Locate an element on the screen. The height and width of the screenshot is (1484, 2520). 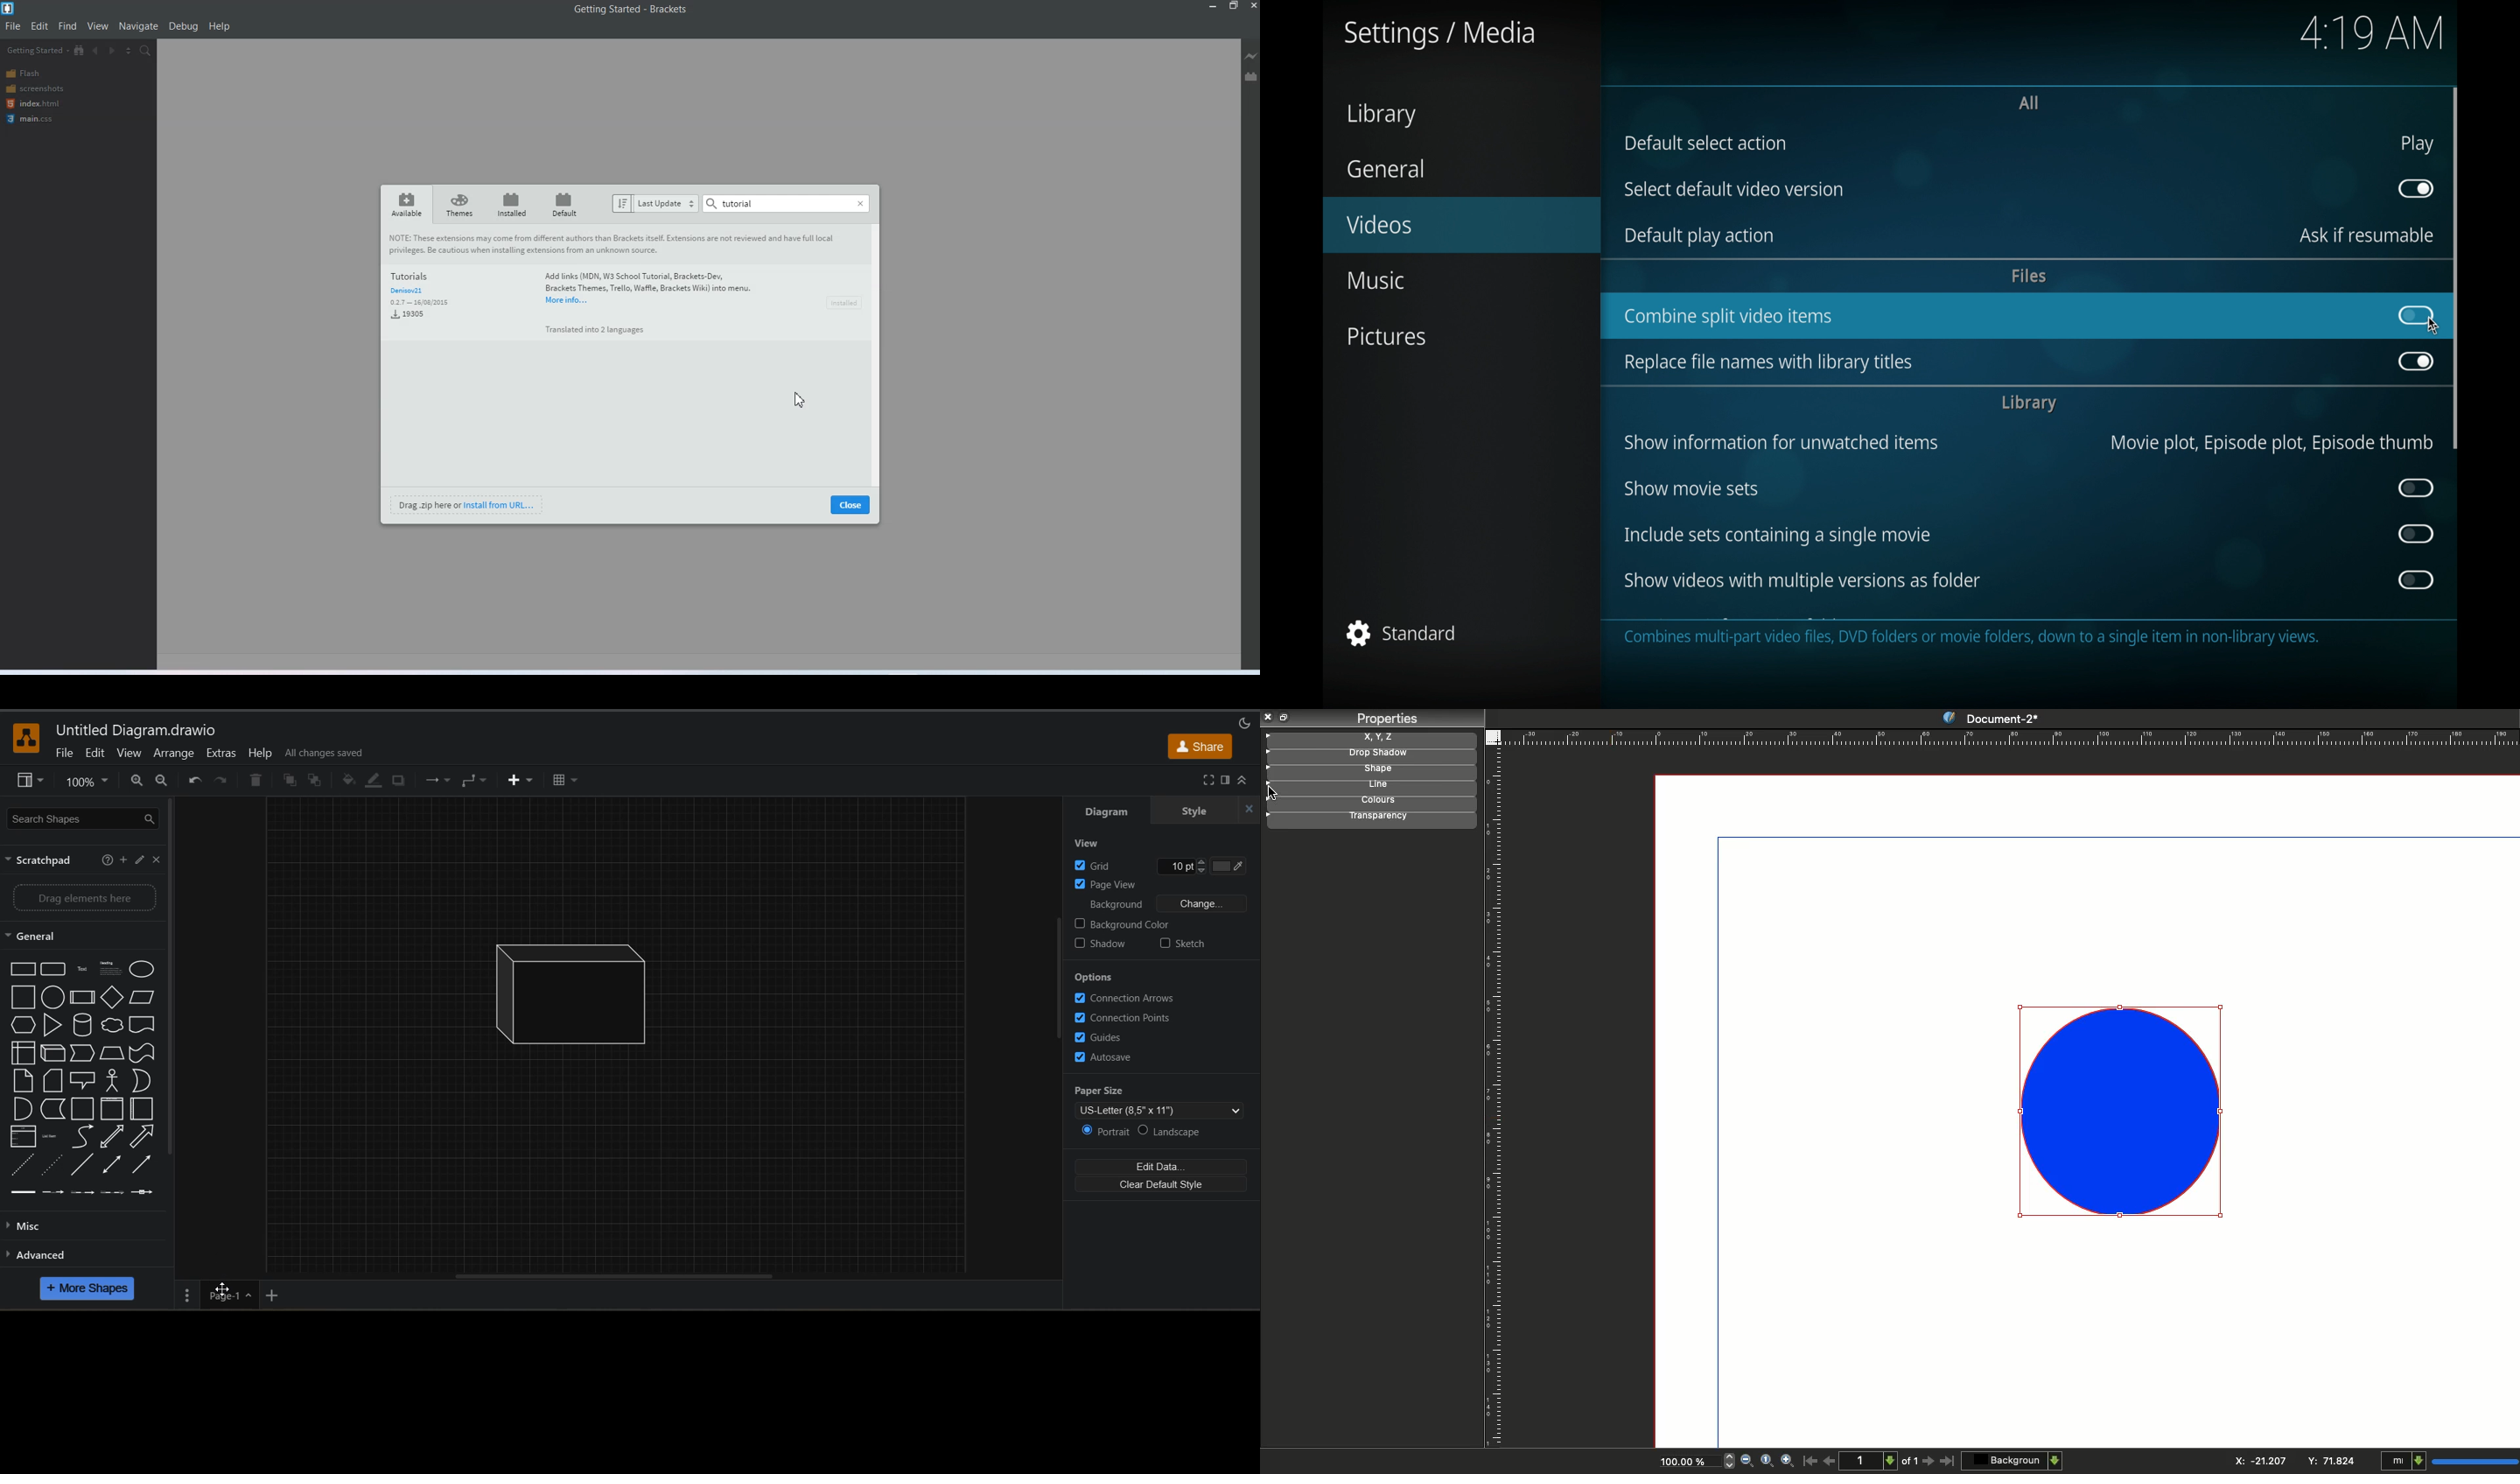
combine splot video items is located at coordinates (1728, 316).